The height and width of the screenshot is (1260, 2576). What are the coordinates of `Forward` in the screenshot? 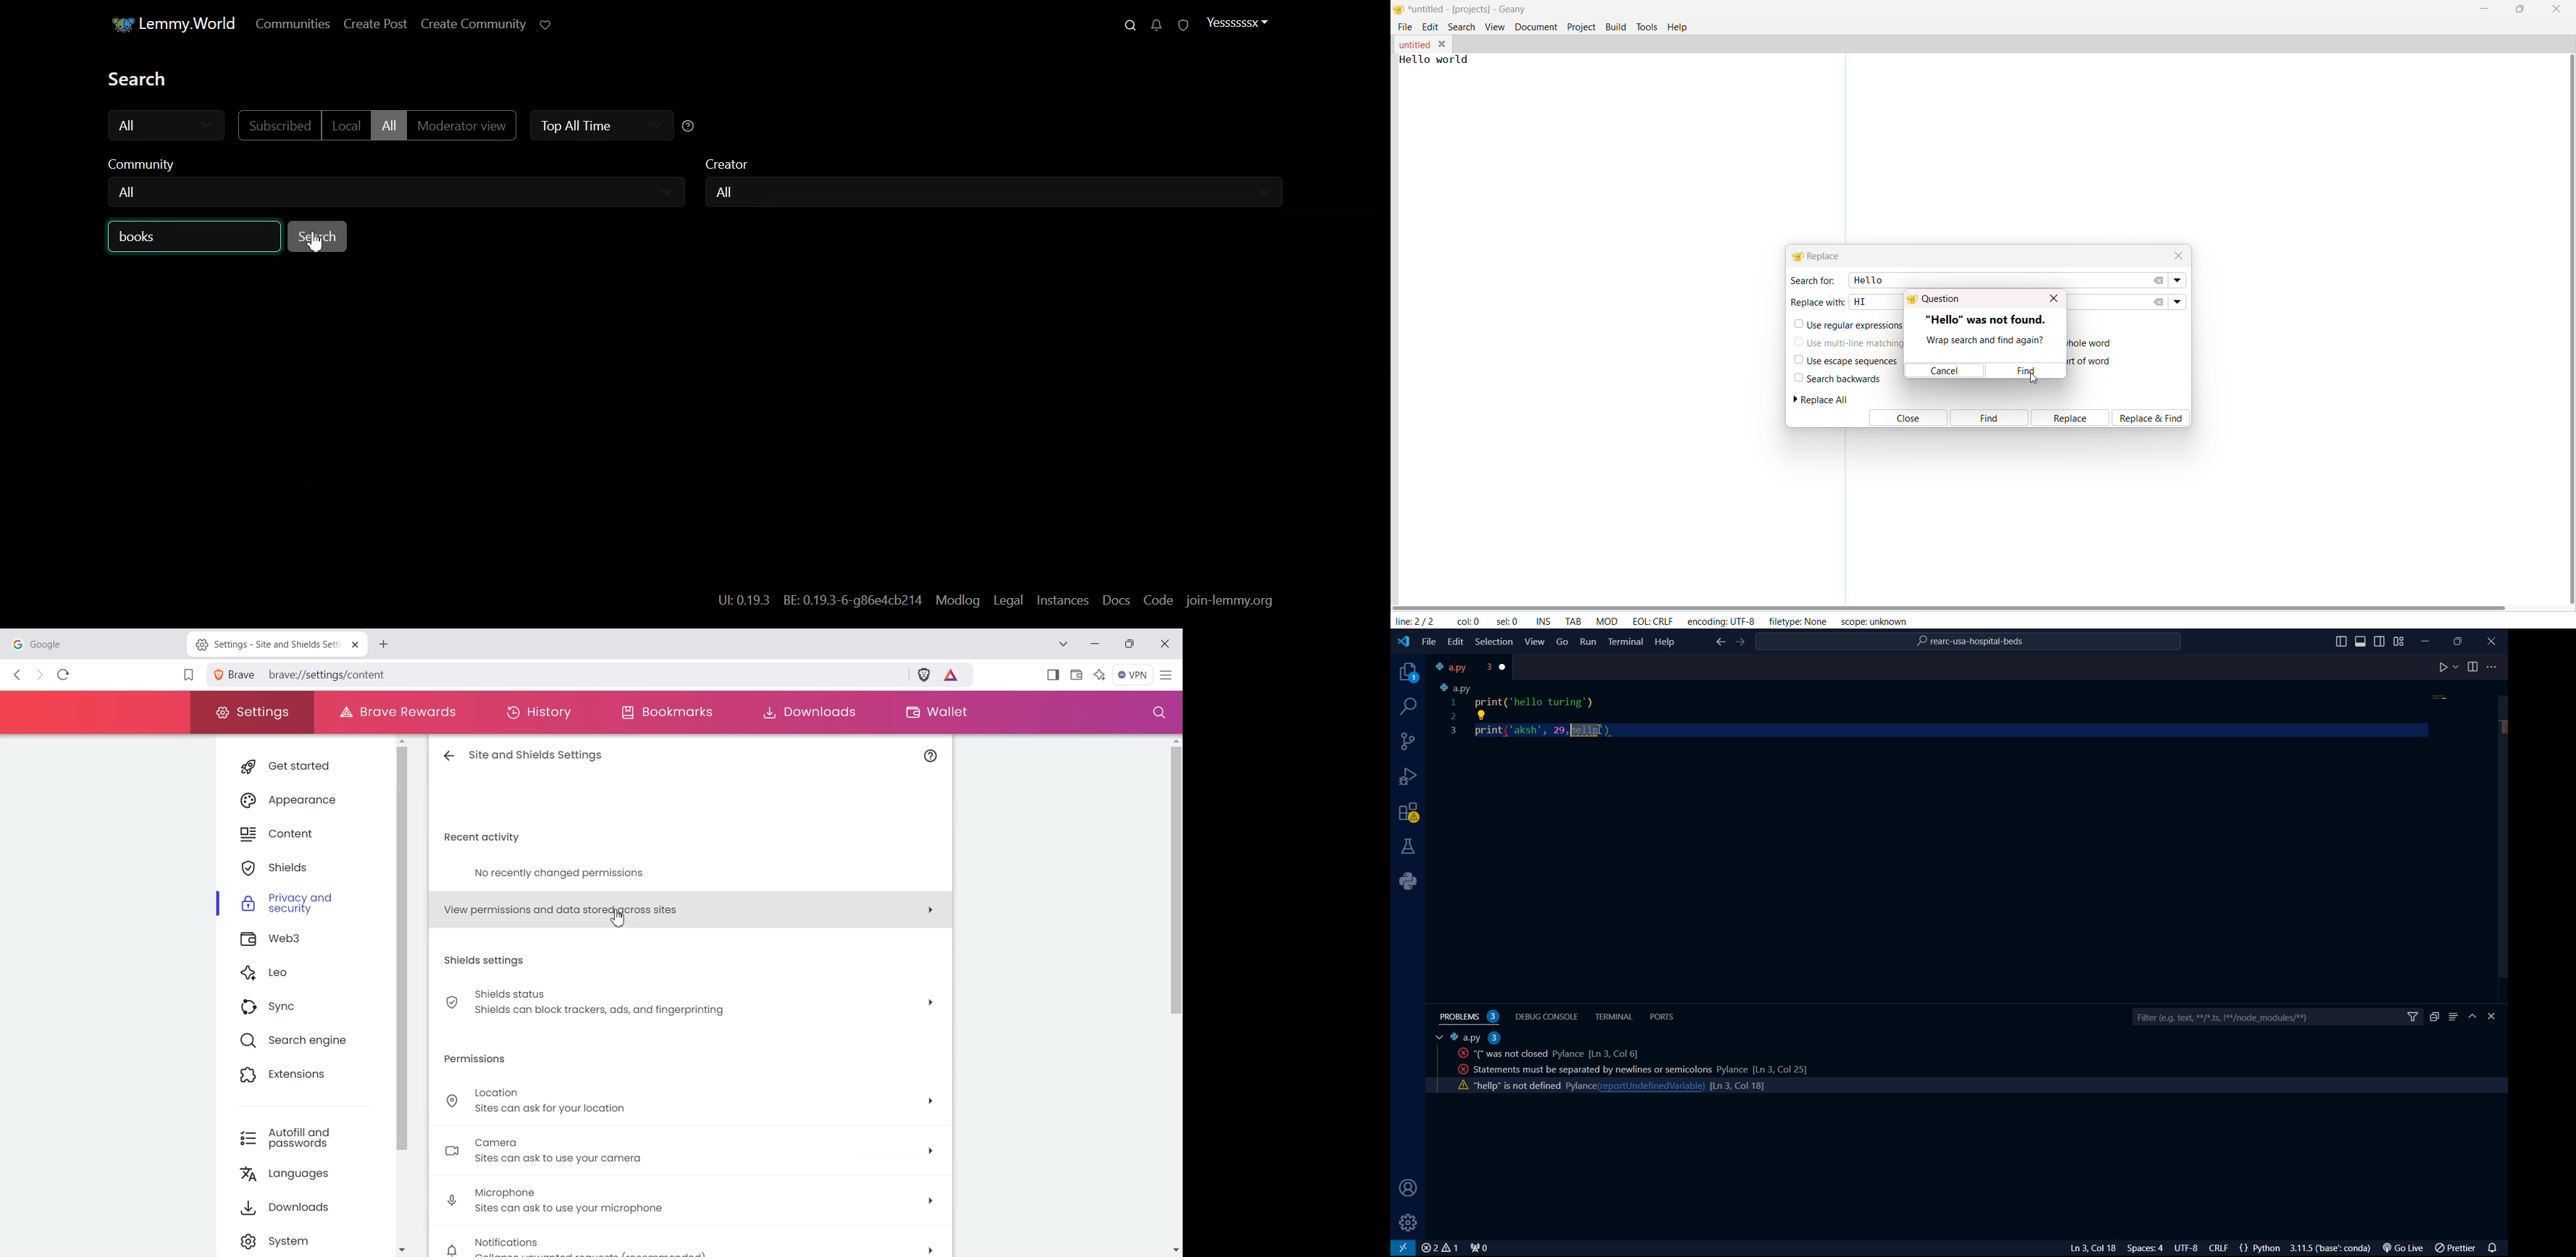 It's located at (39, 675).